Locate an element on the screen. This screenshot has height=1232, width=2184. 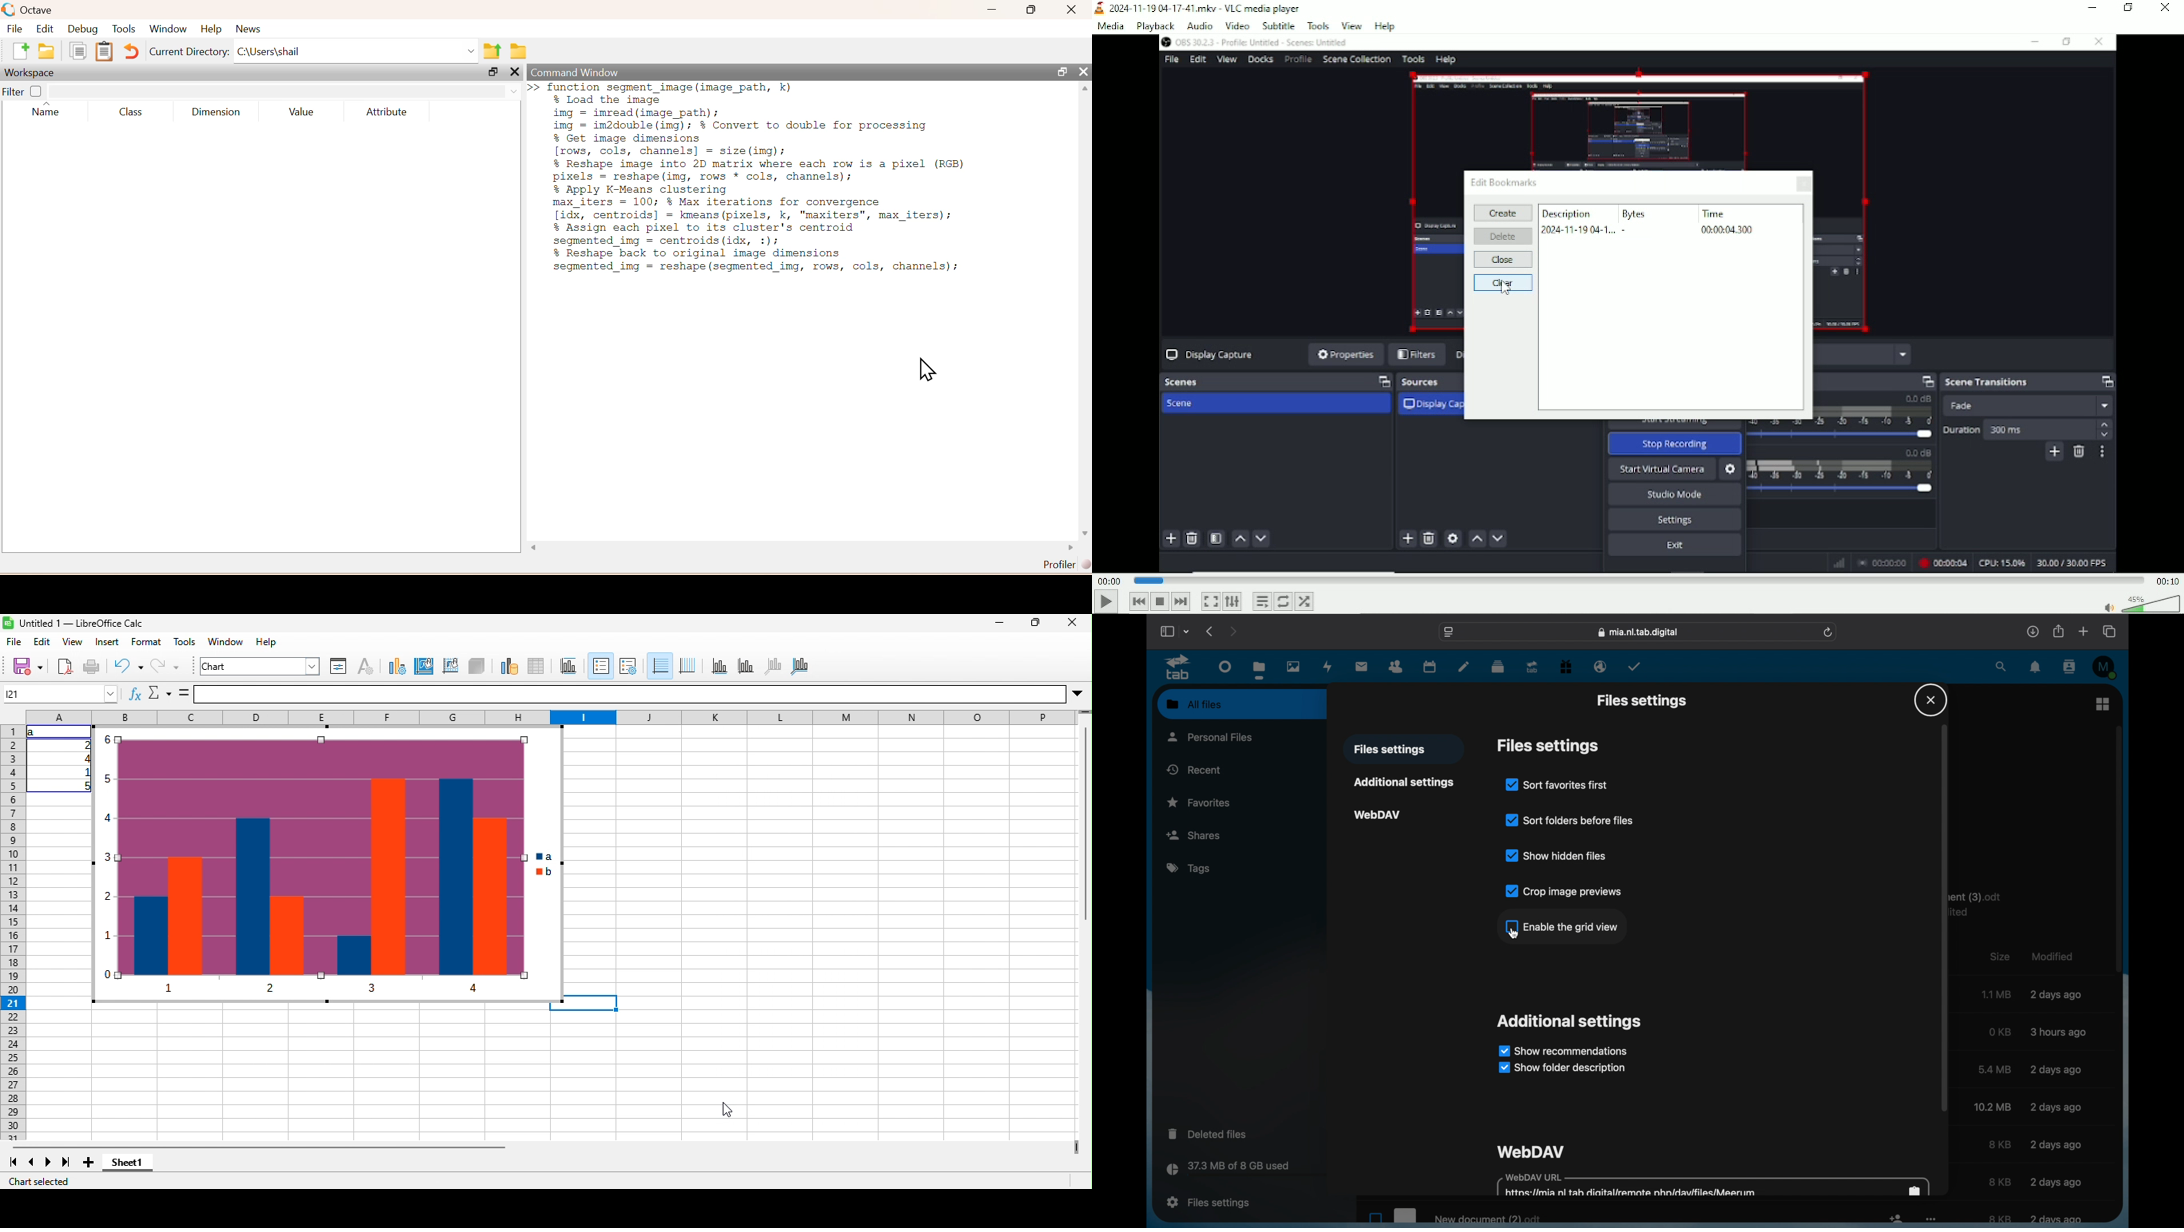
show folders before files is located at coordinates (1569, 819).